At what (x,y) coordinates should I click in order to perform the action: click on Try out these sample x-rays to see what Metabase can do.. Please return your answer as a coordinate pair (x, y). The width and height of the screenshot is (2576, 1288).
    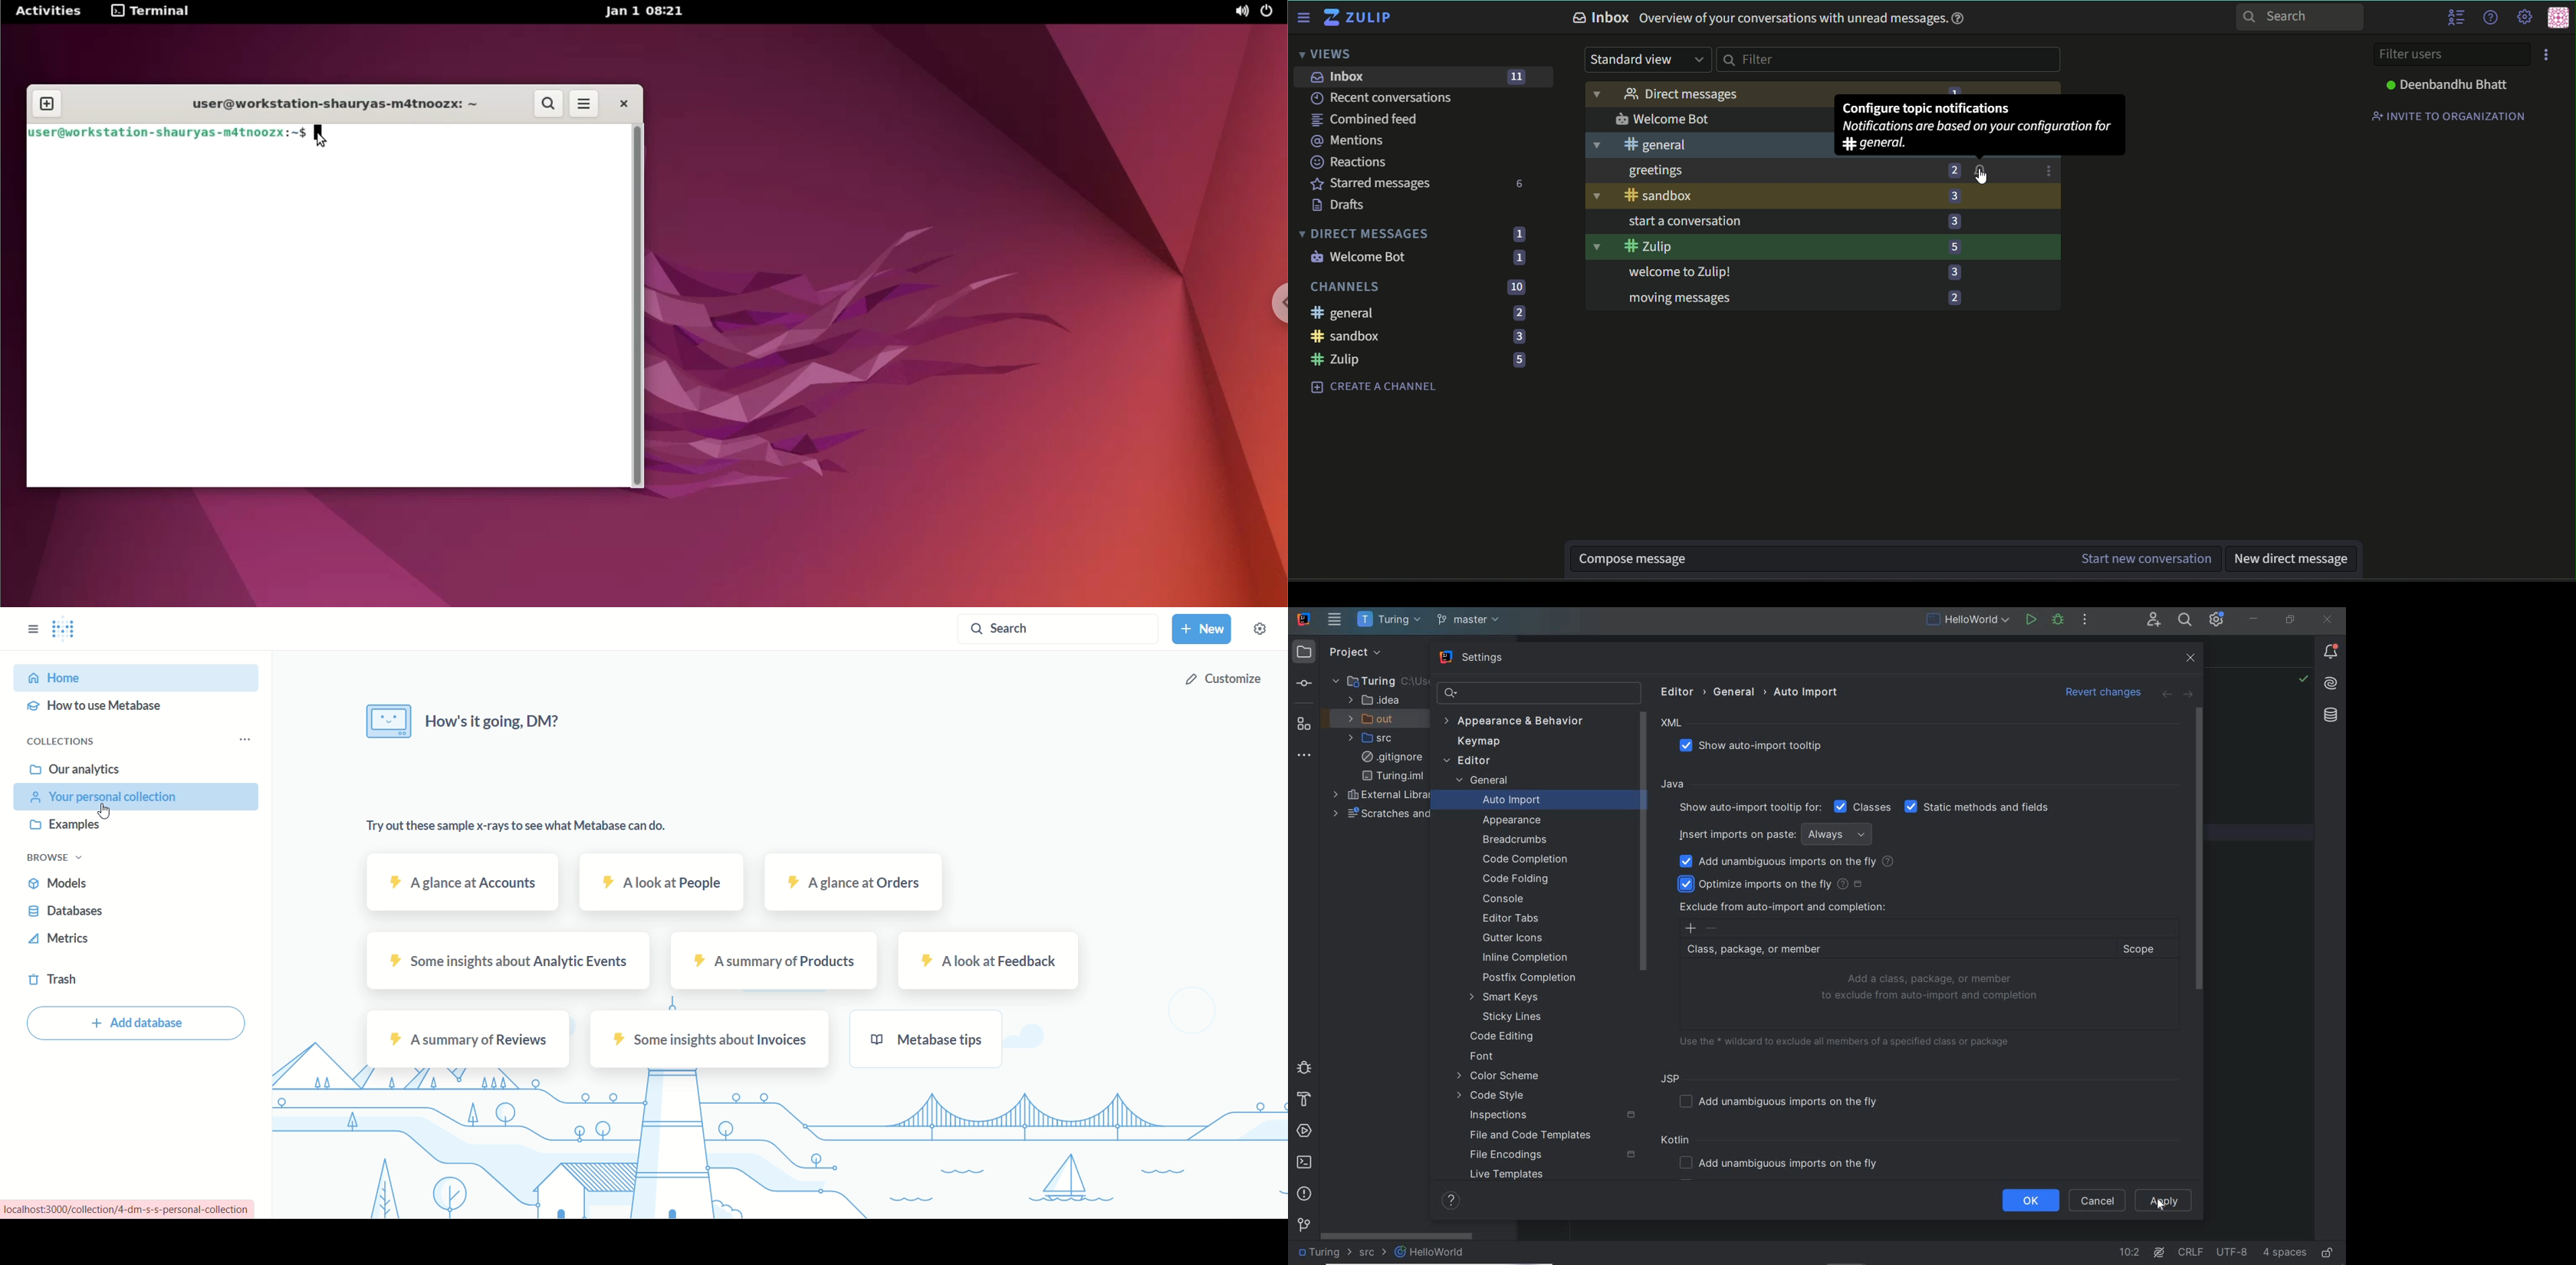
    Looking at the image, I should click on (510, 827).